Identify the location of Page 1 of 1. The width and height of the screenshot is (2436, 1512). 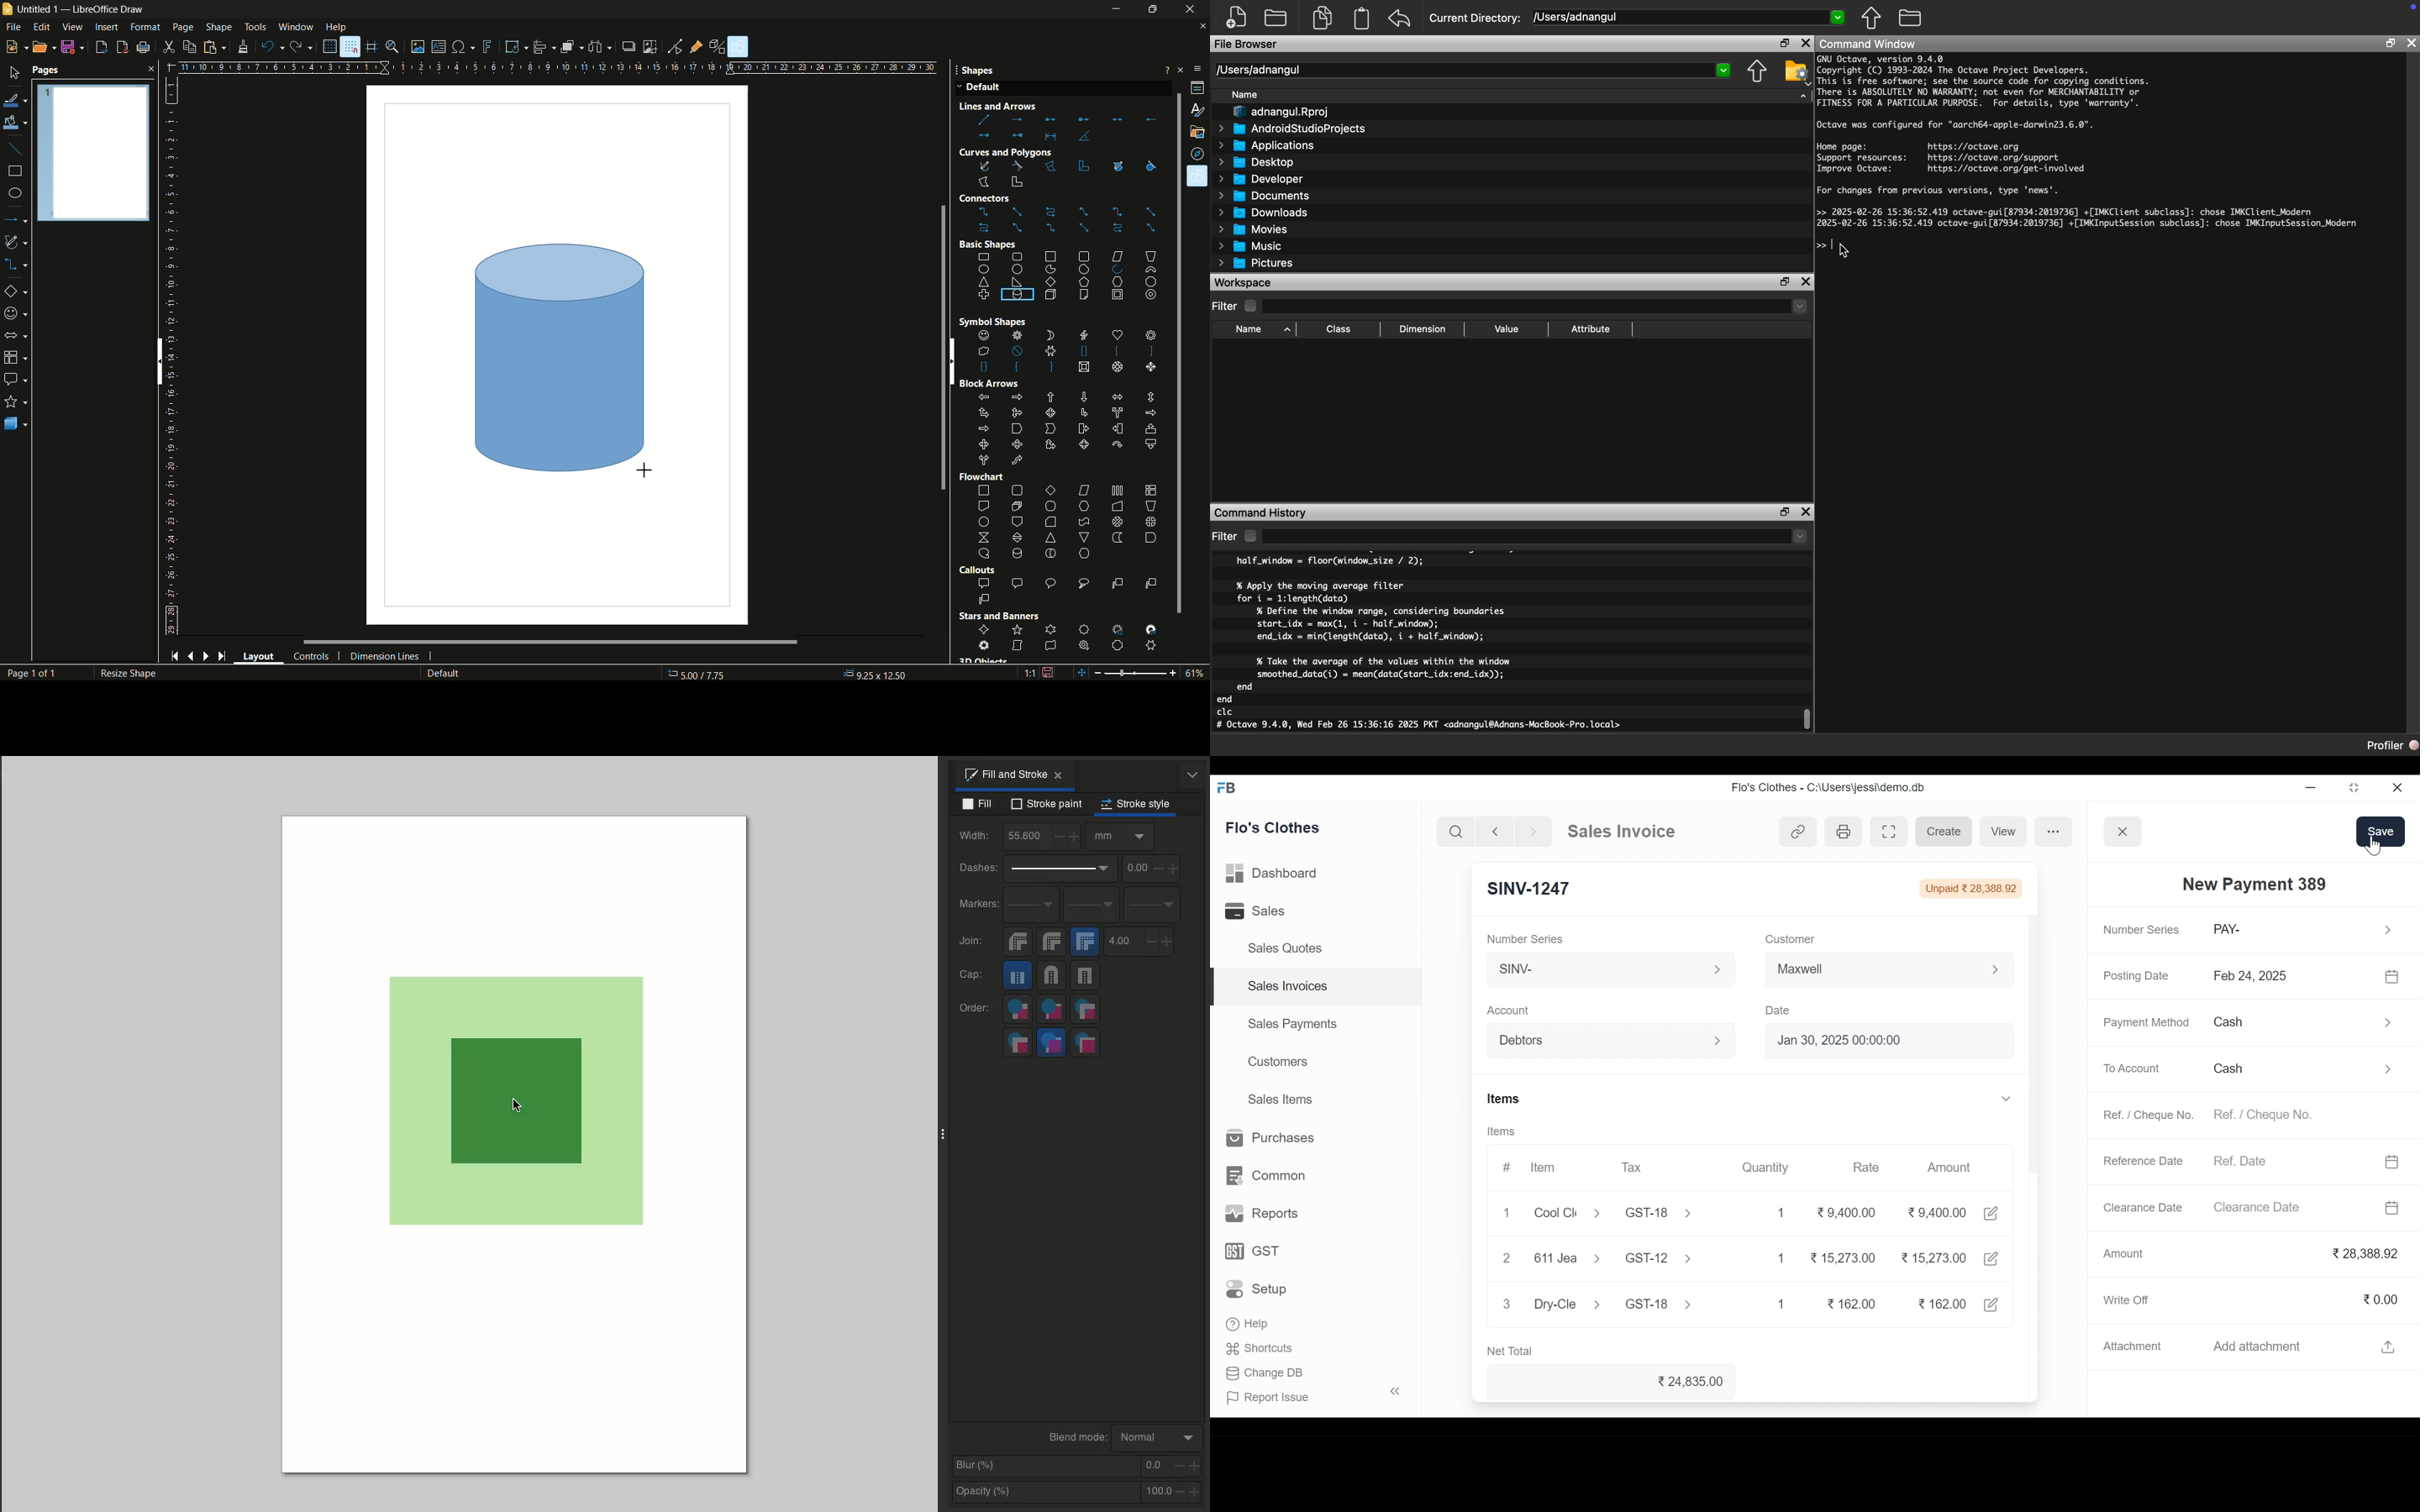
(37, 673).